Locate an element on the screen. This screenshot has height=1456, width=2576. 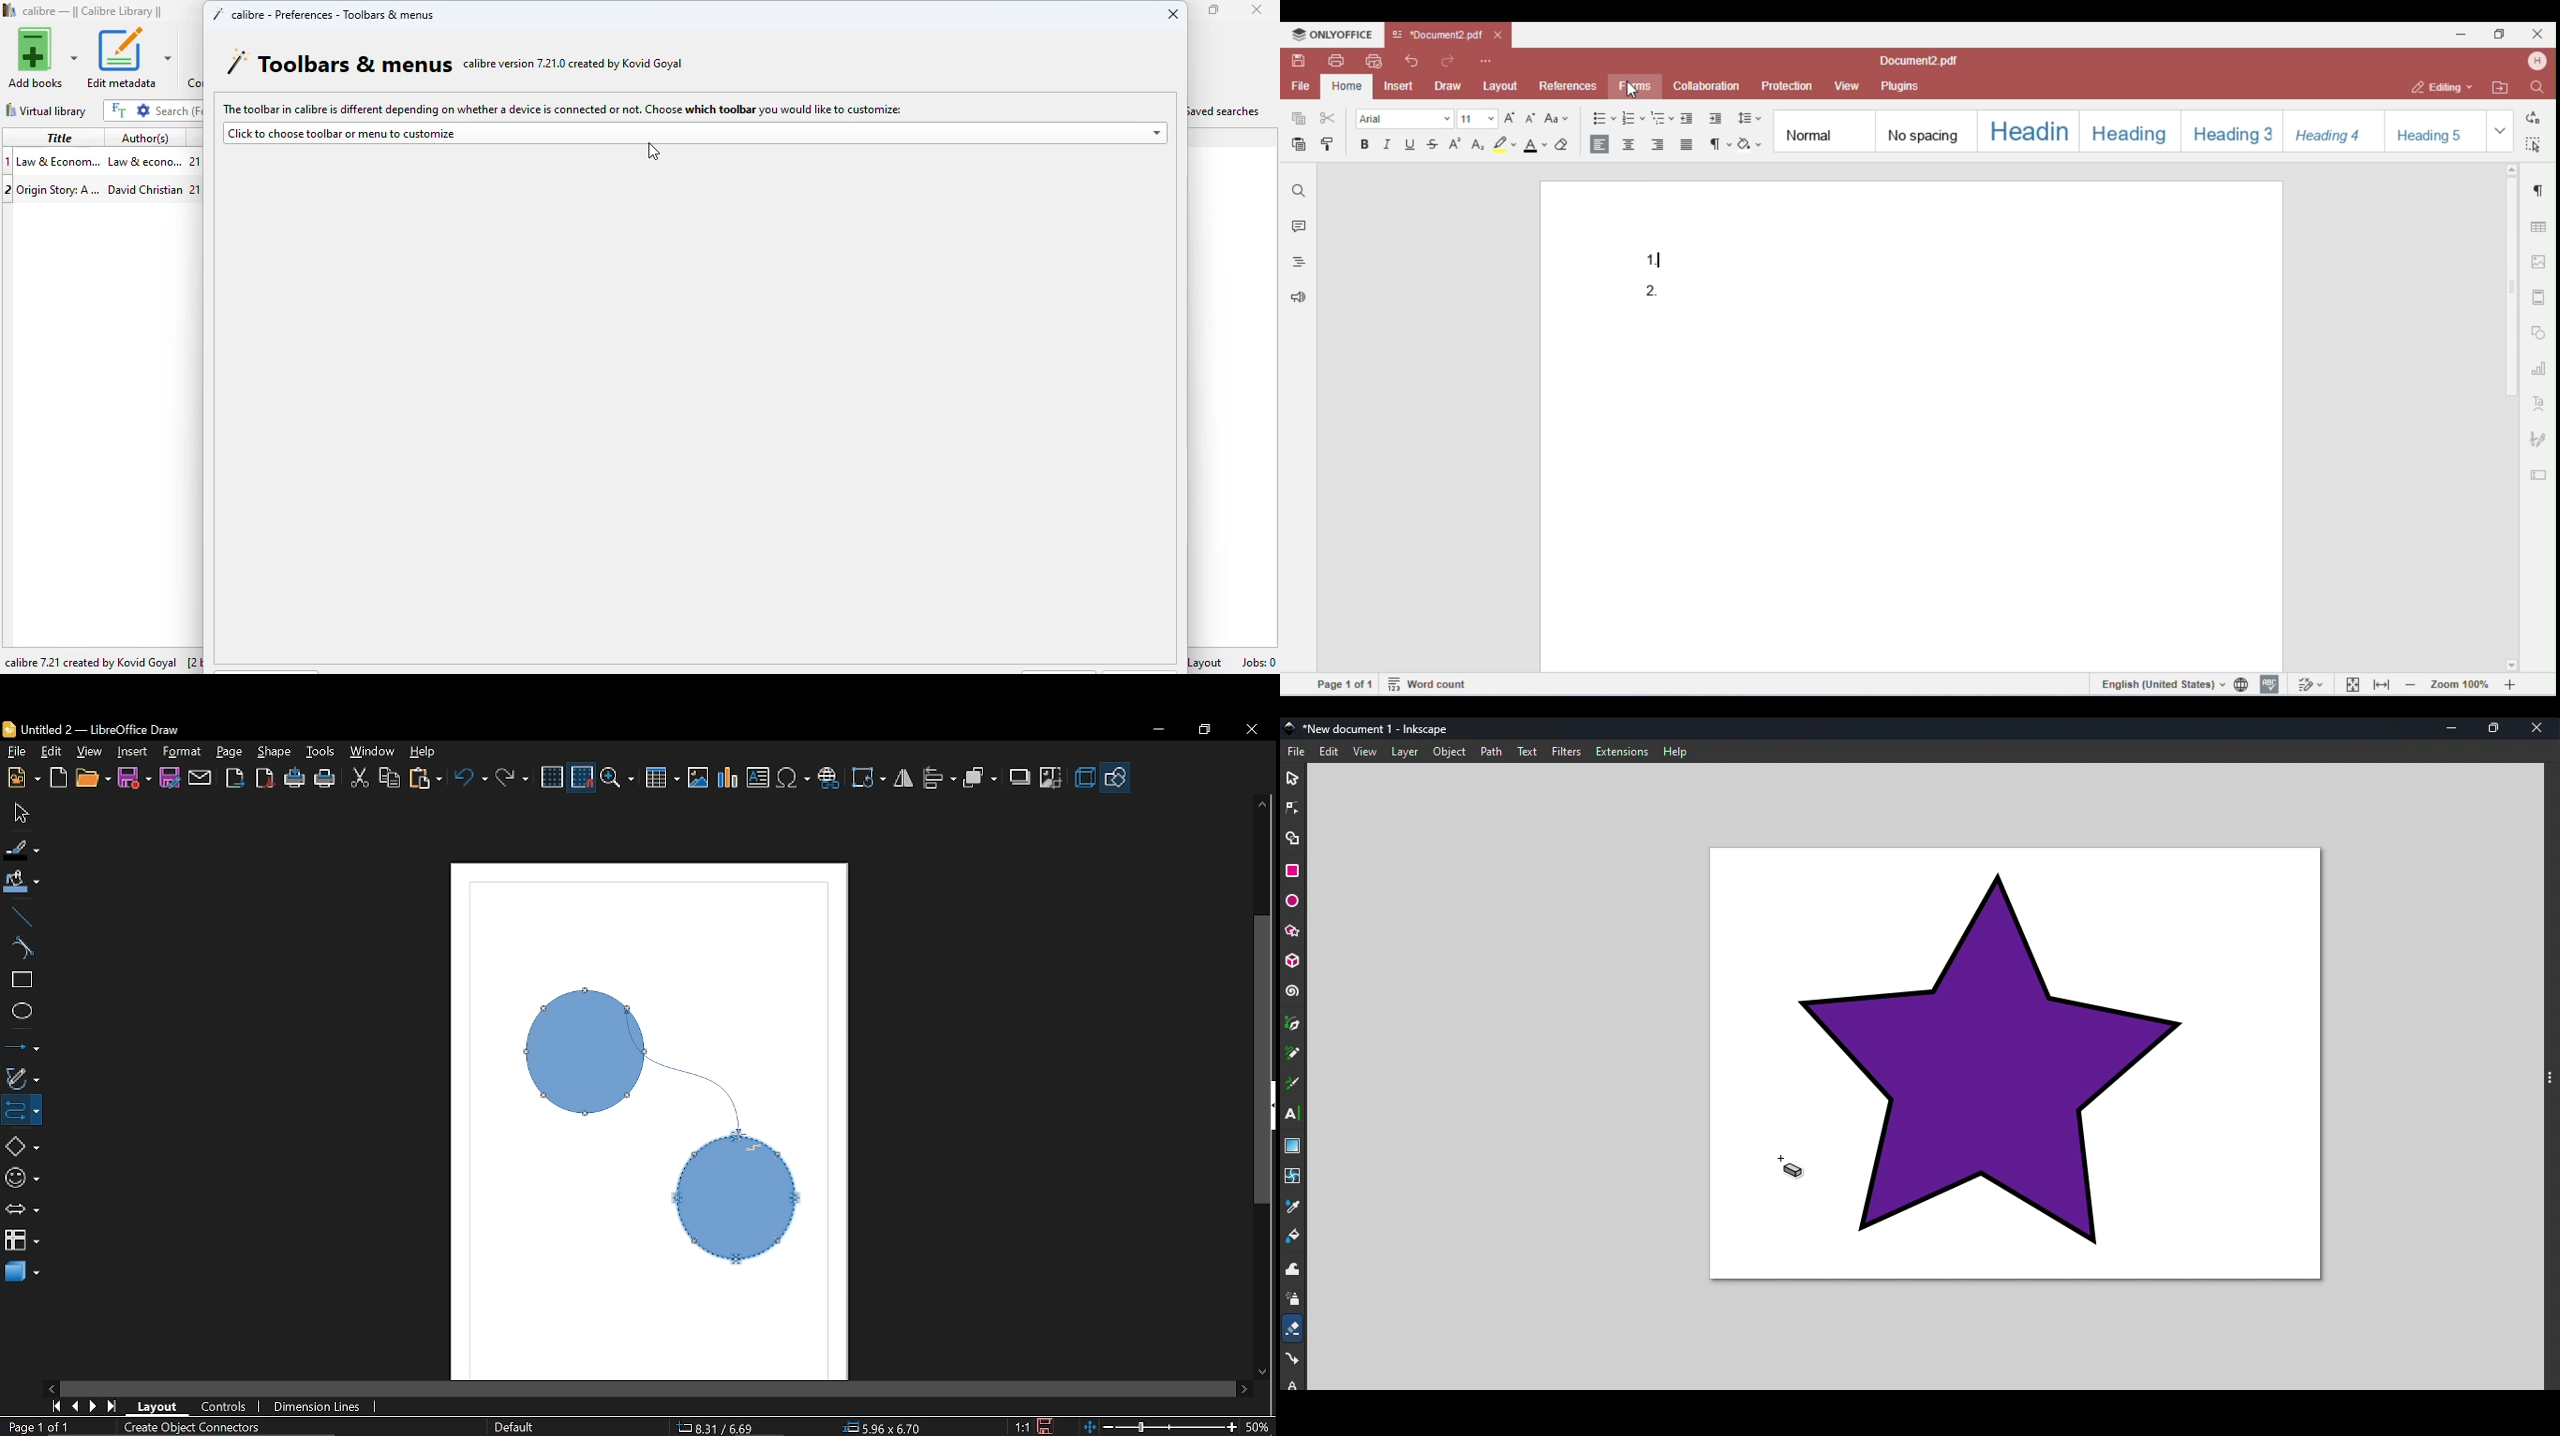
Print directly is located at coordinates (296, 778).